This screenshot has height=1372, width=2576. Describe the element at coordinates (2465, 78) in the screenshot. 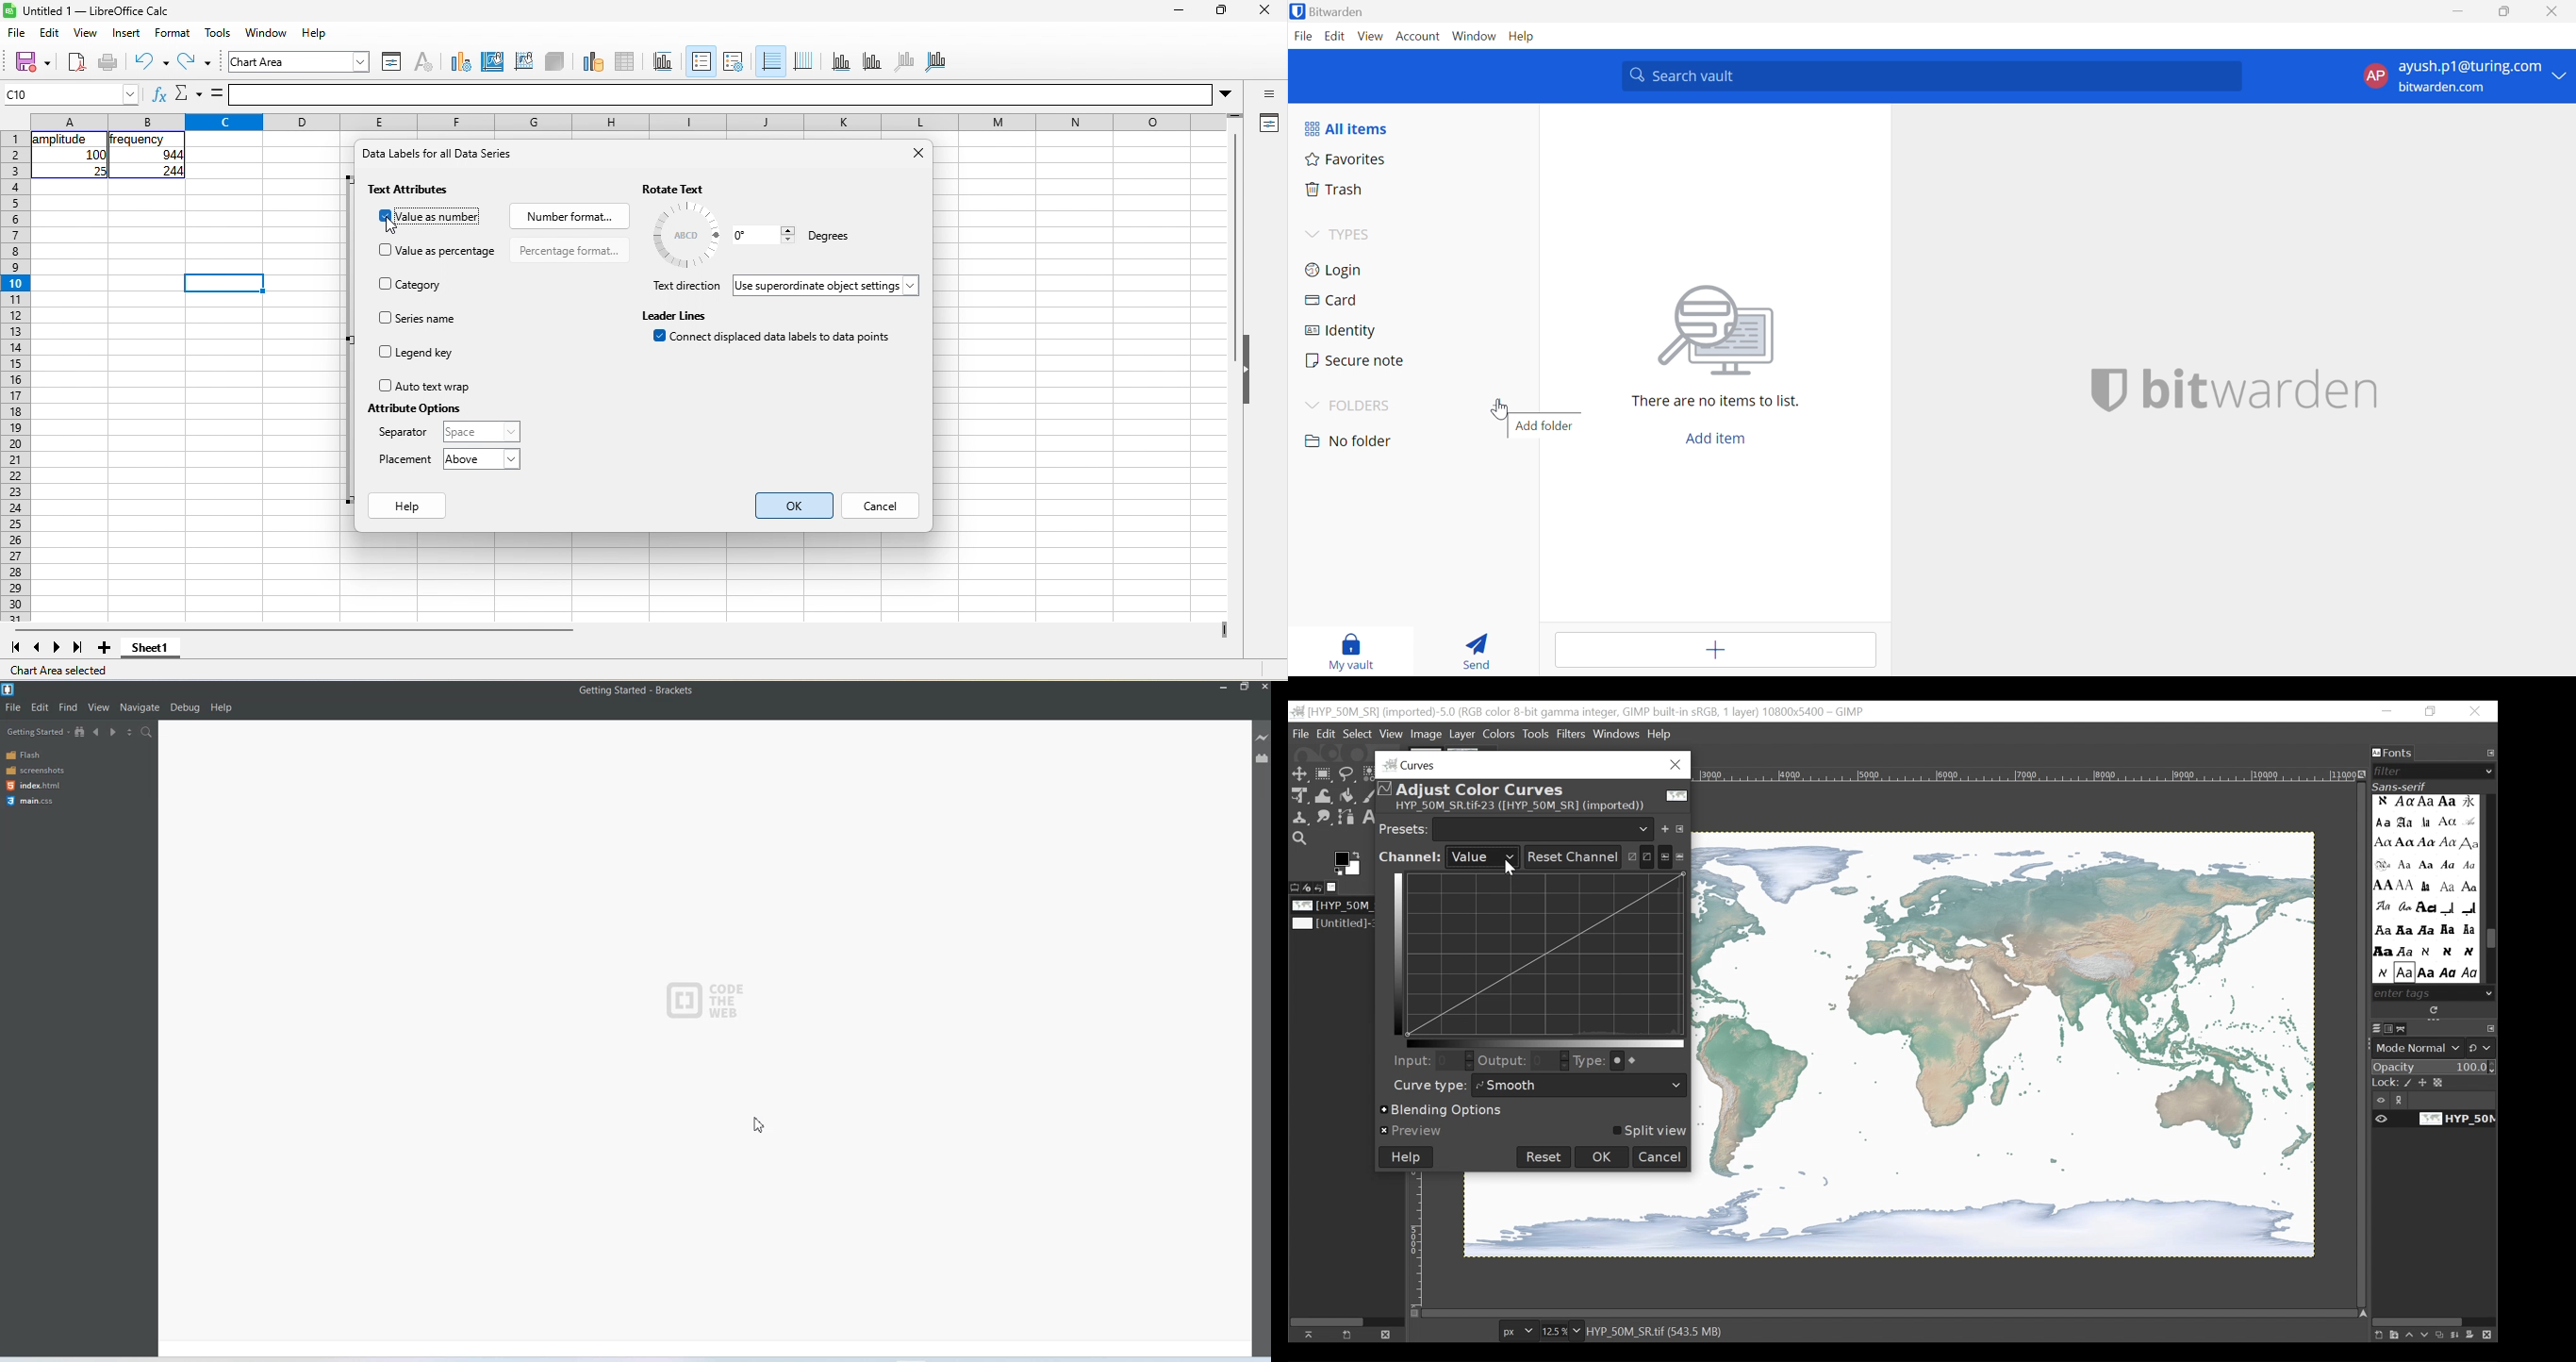

I see `account options` at that location.